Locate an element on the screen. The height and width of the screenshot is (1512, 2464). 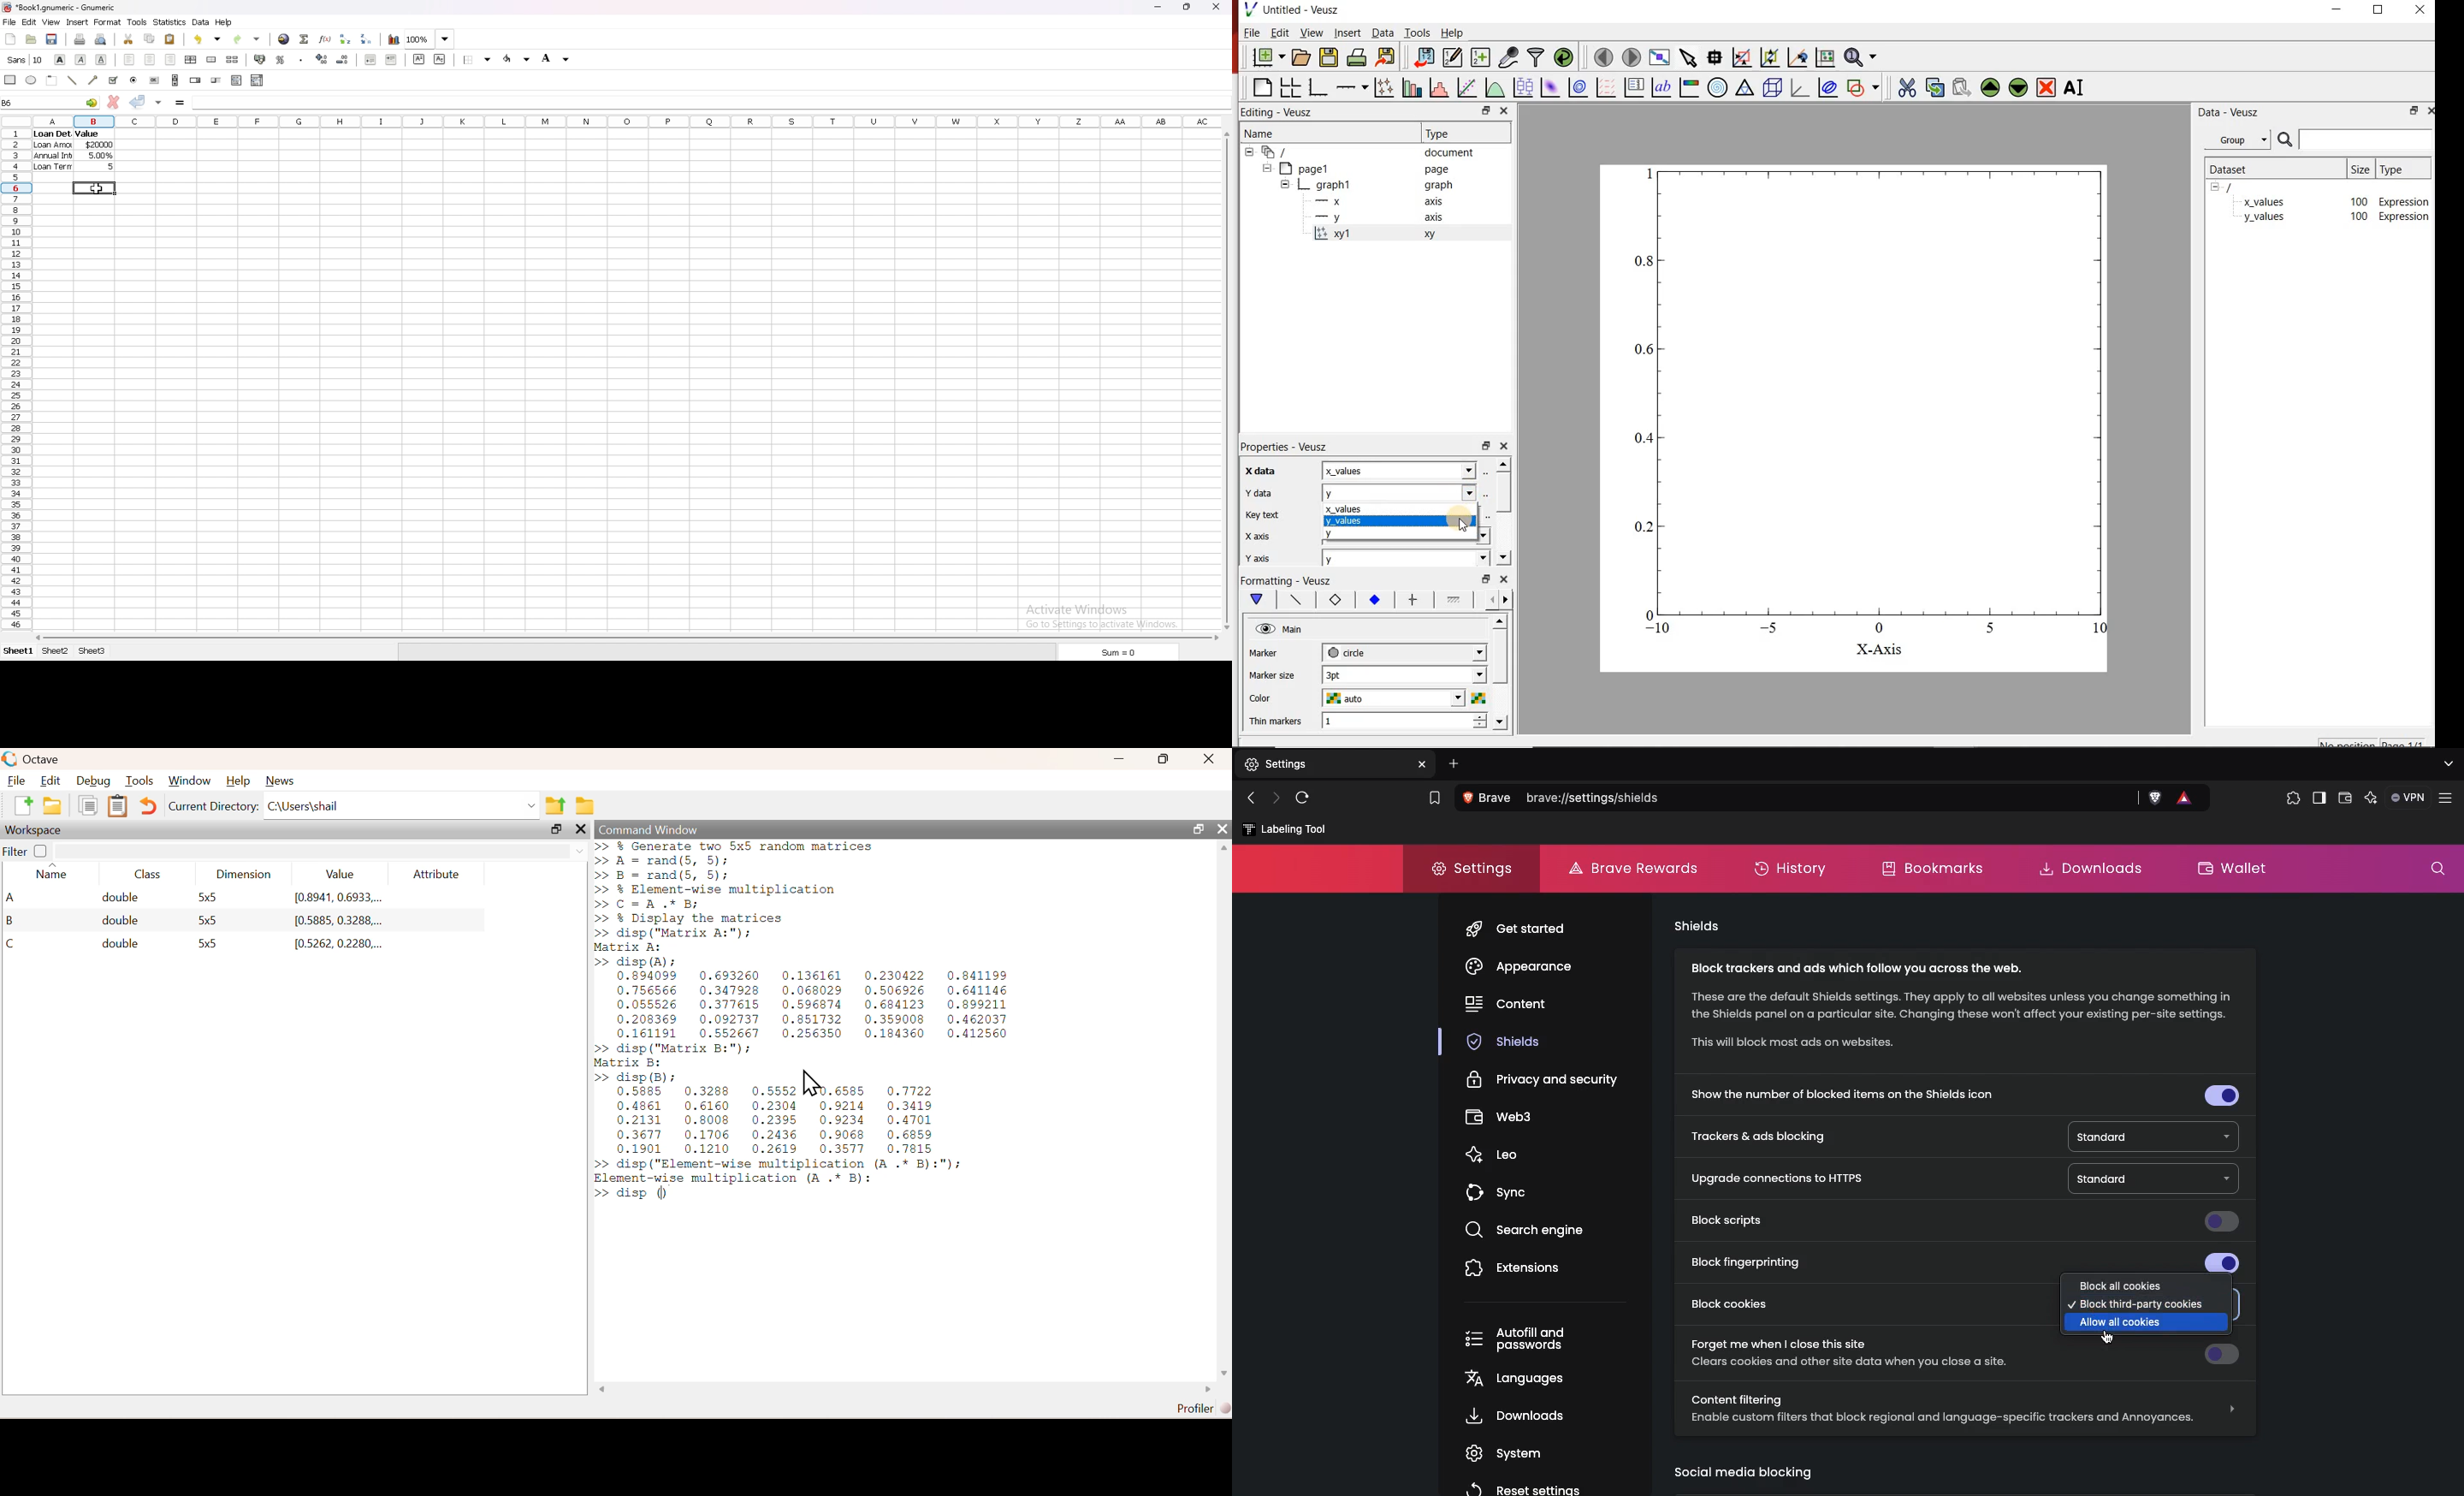
Trackers and ads blocking is located at coordinates (1761, 1137).